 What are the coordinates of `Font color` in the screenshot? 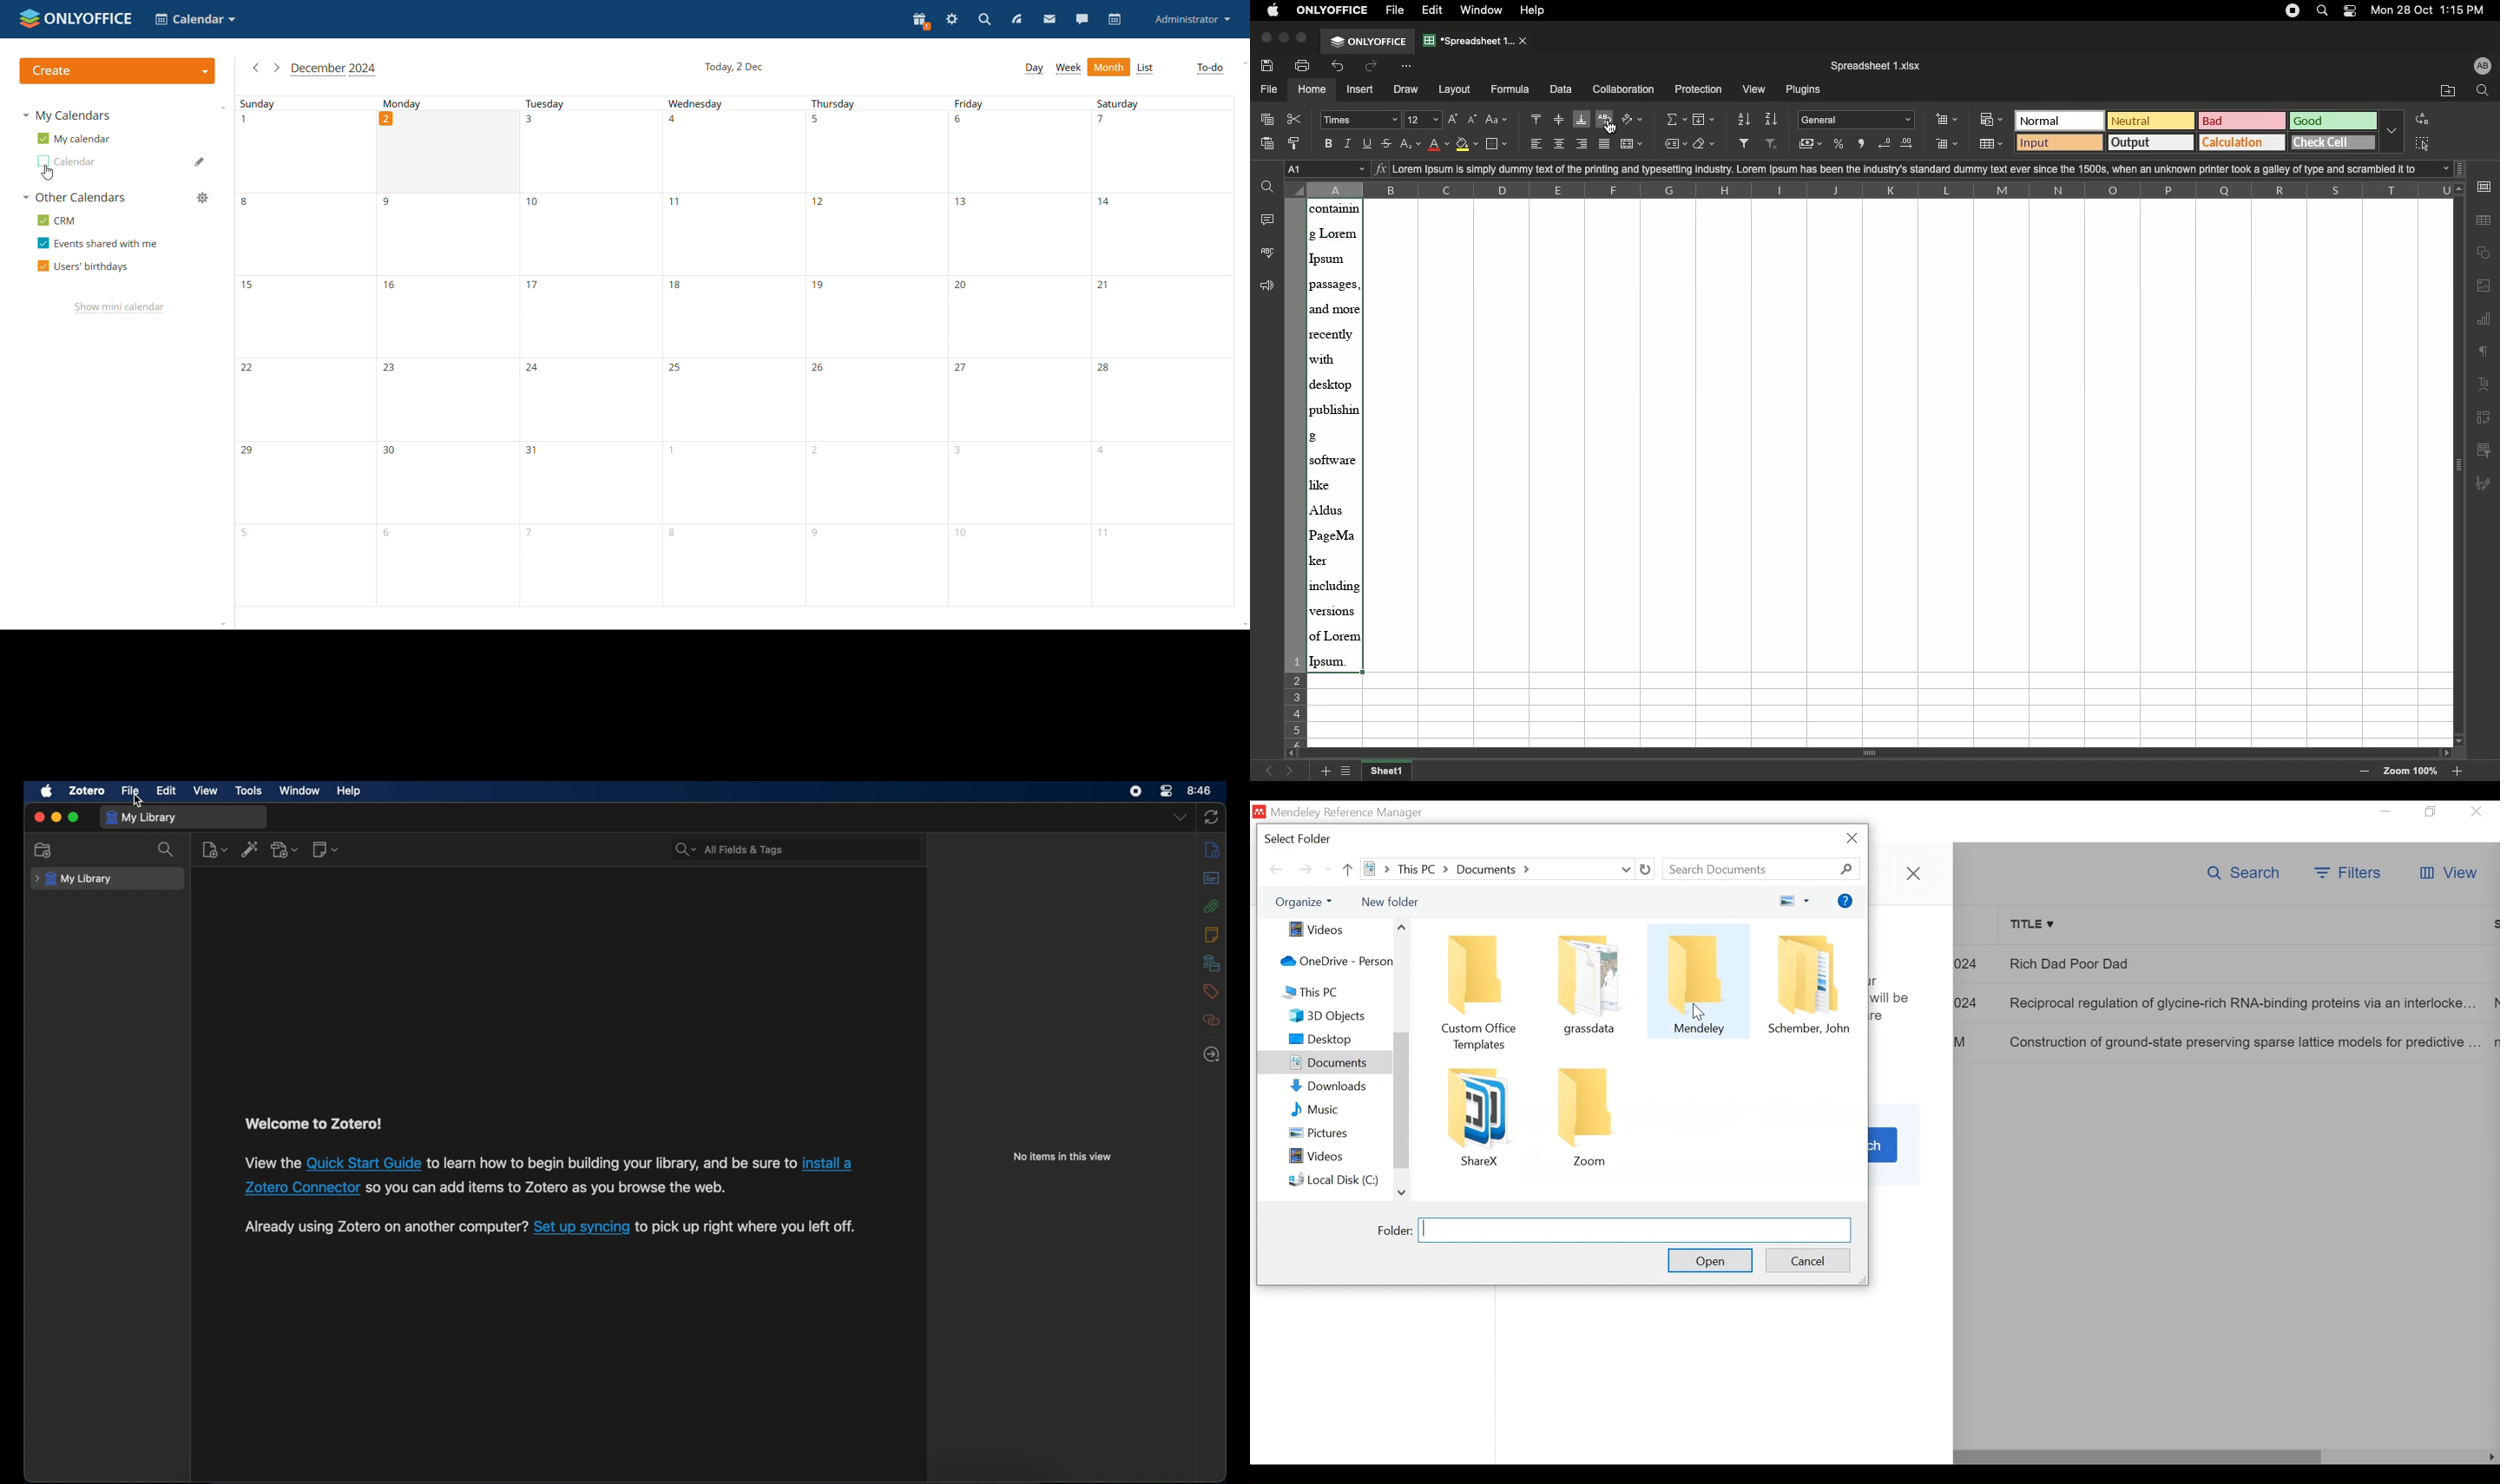 It's located at (1439, 144).